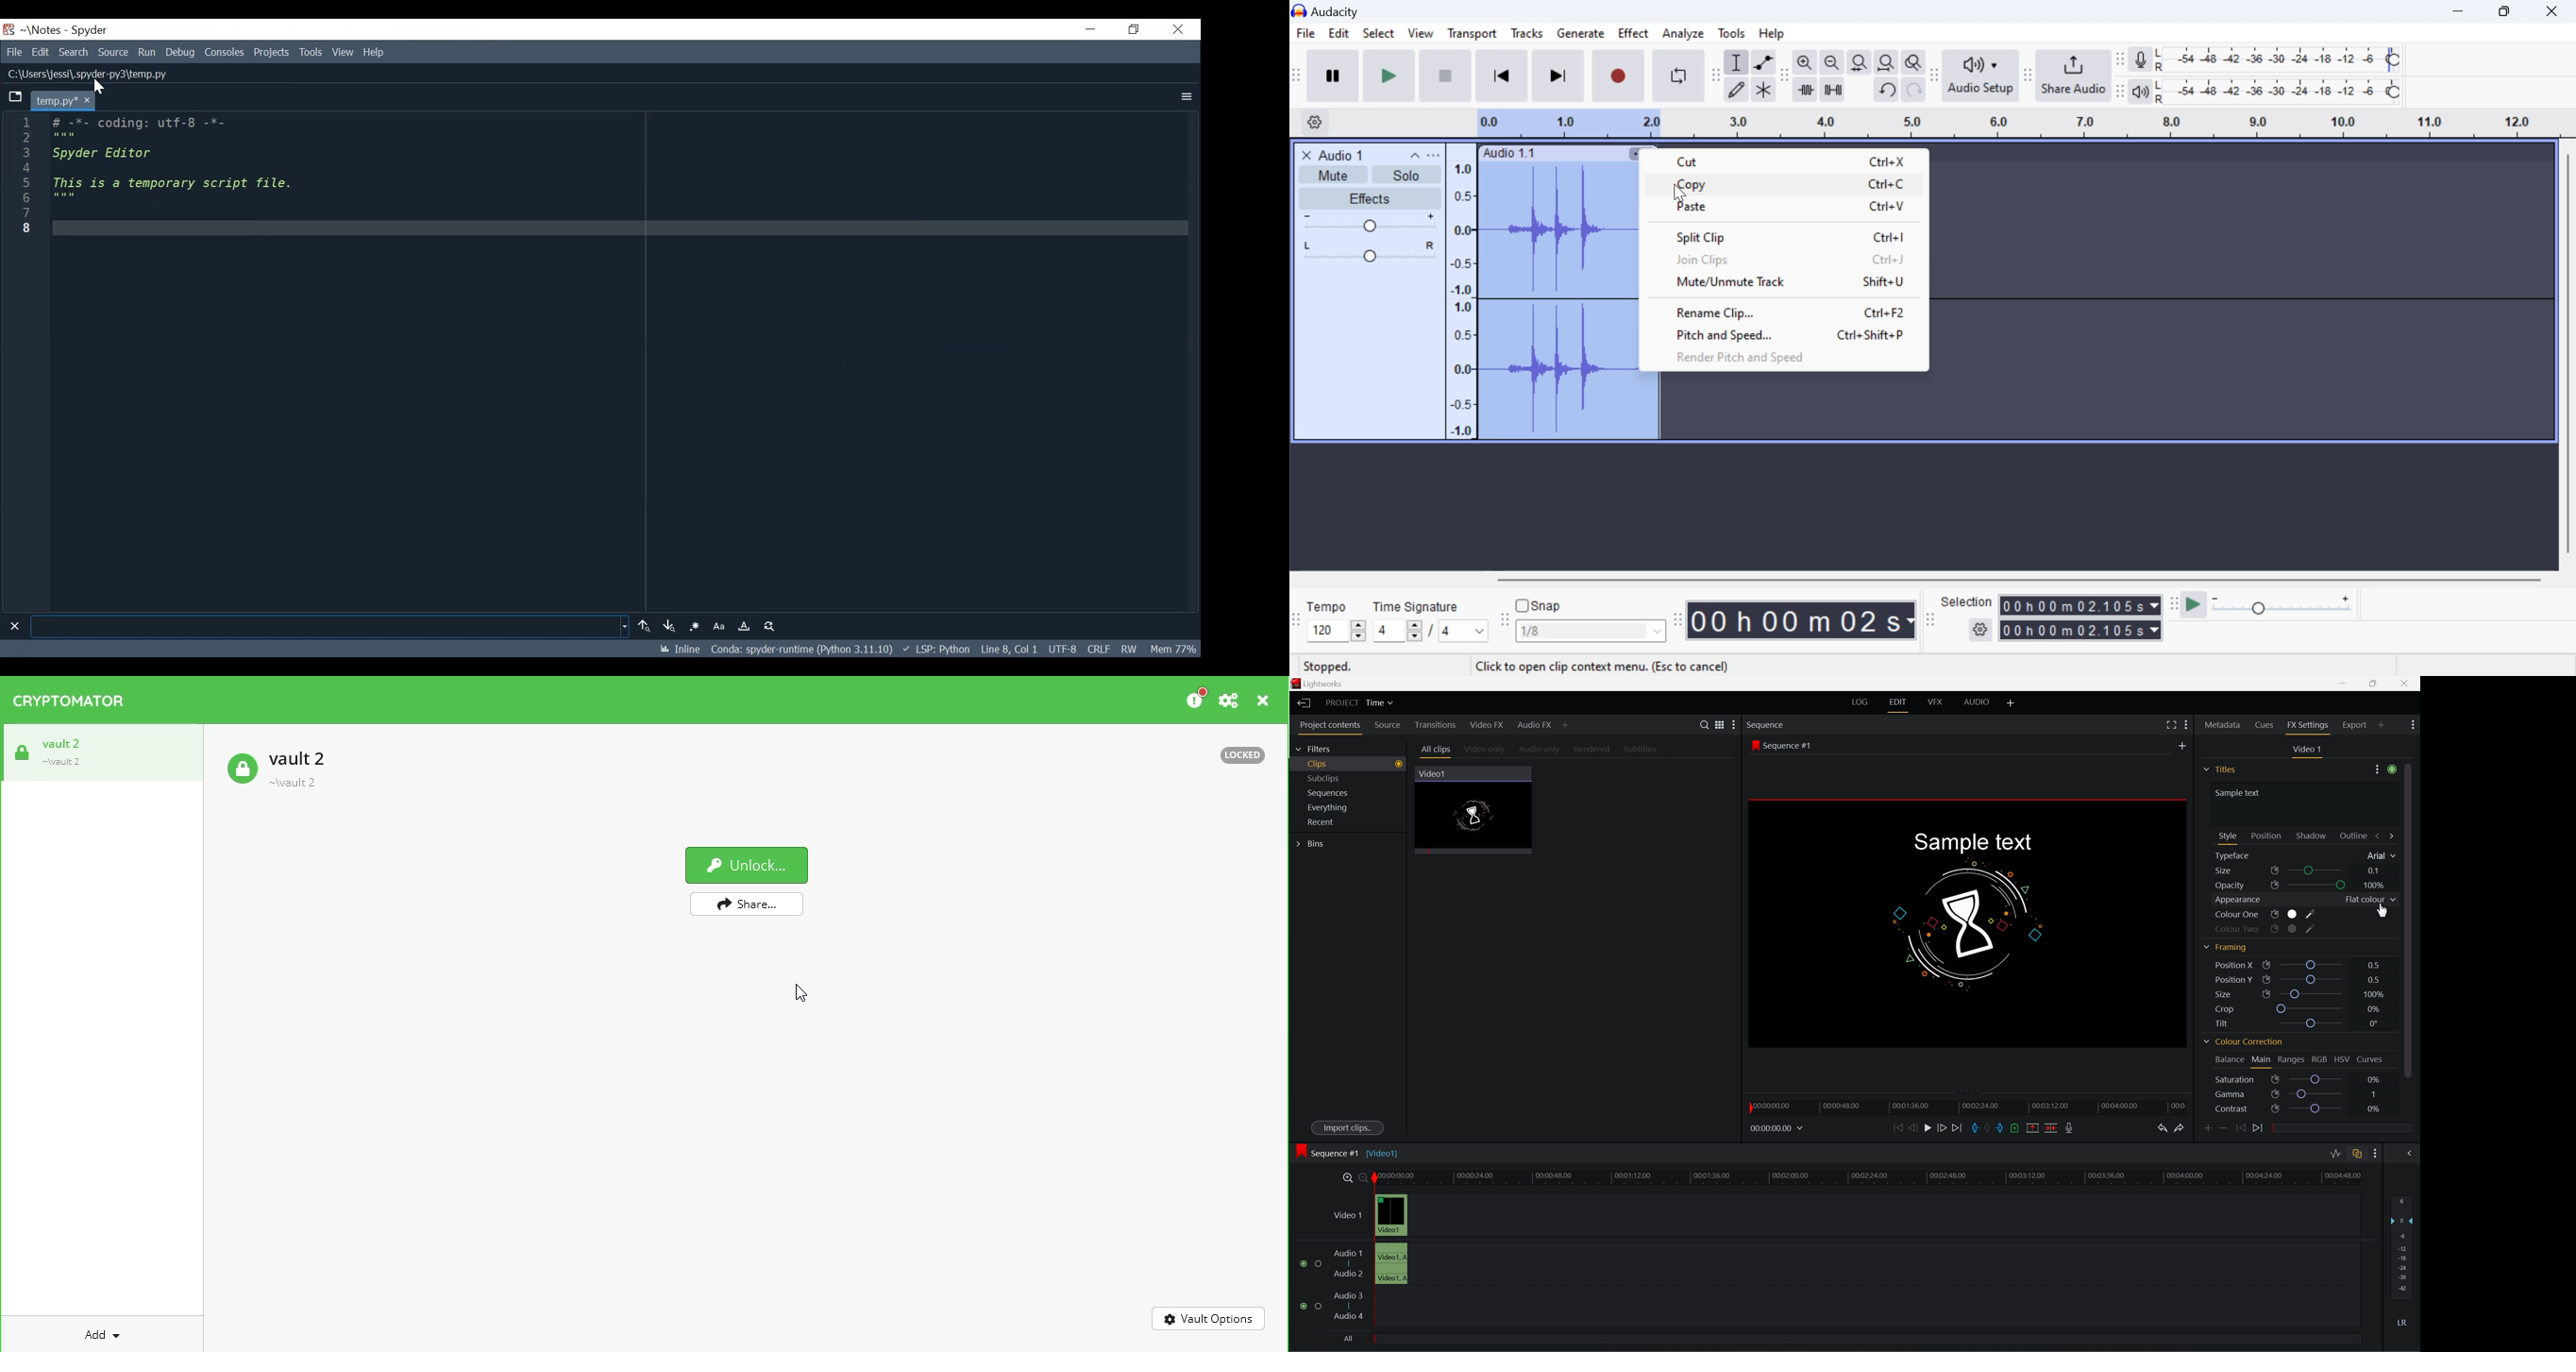  Describe the element at coordinates (103, 90) in the screenshot. I see `Cursor on File path` at that location.